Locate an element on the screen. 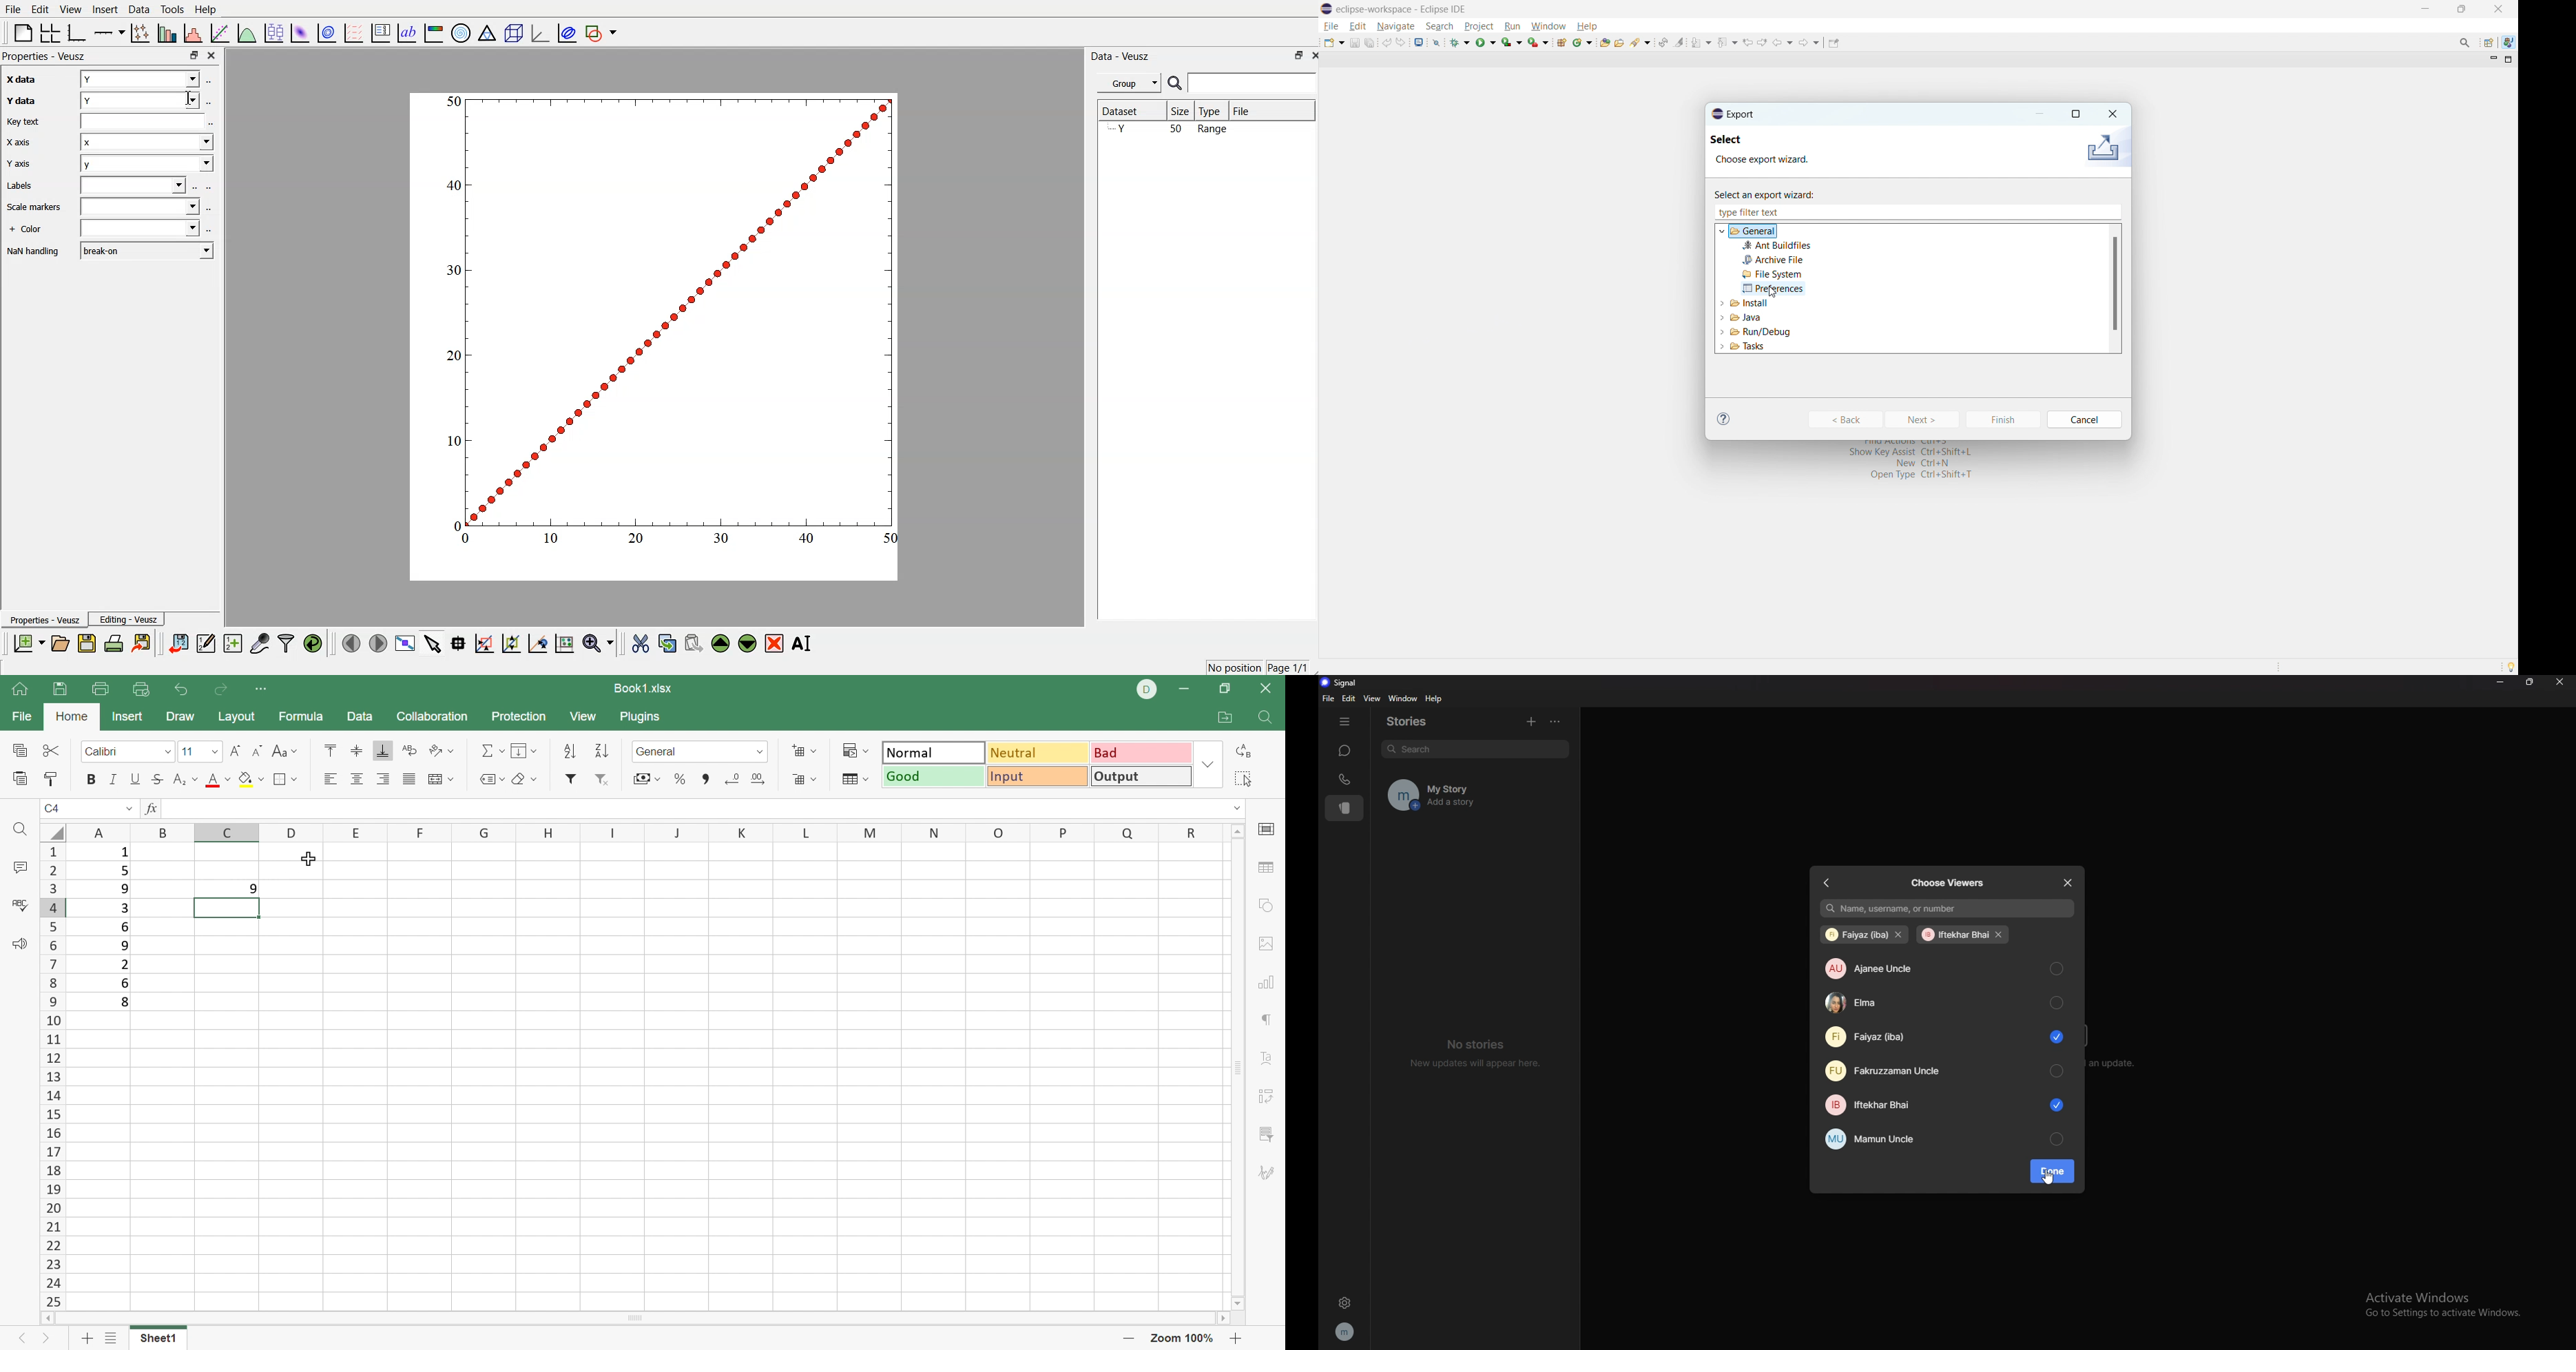 This screenshot has height=1372, width=2576. close is located at coordinates (2115, 212).